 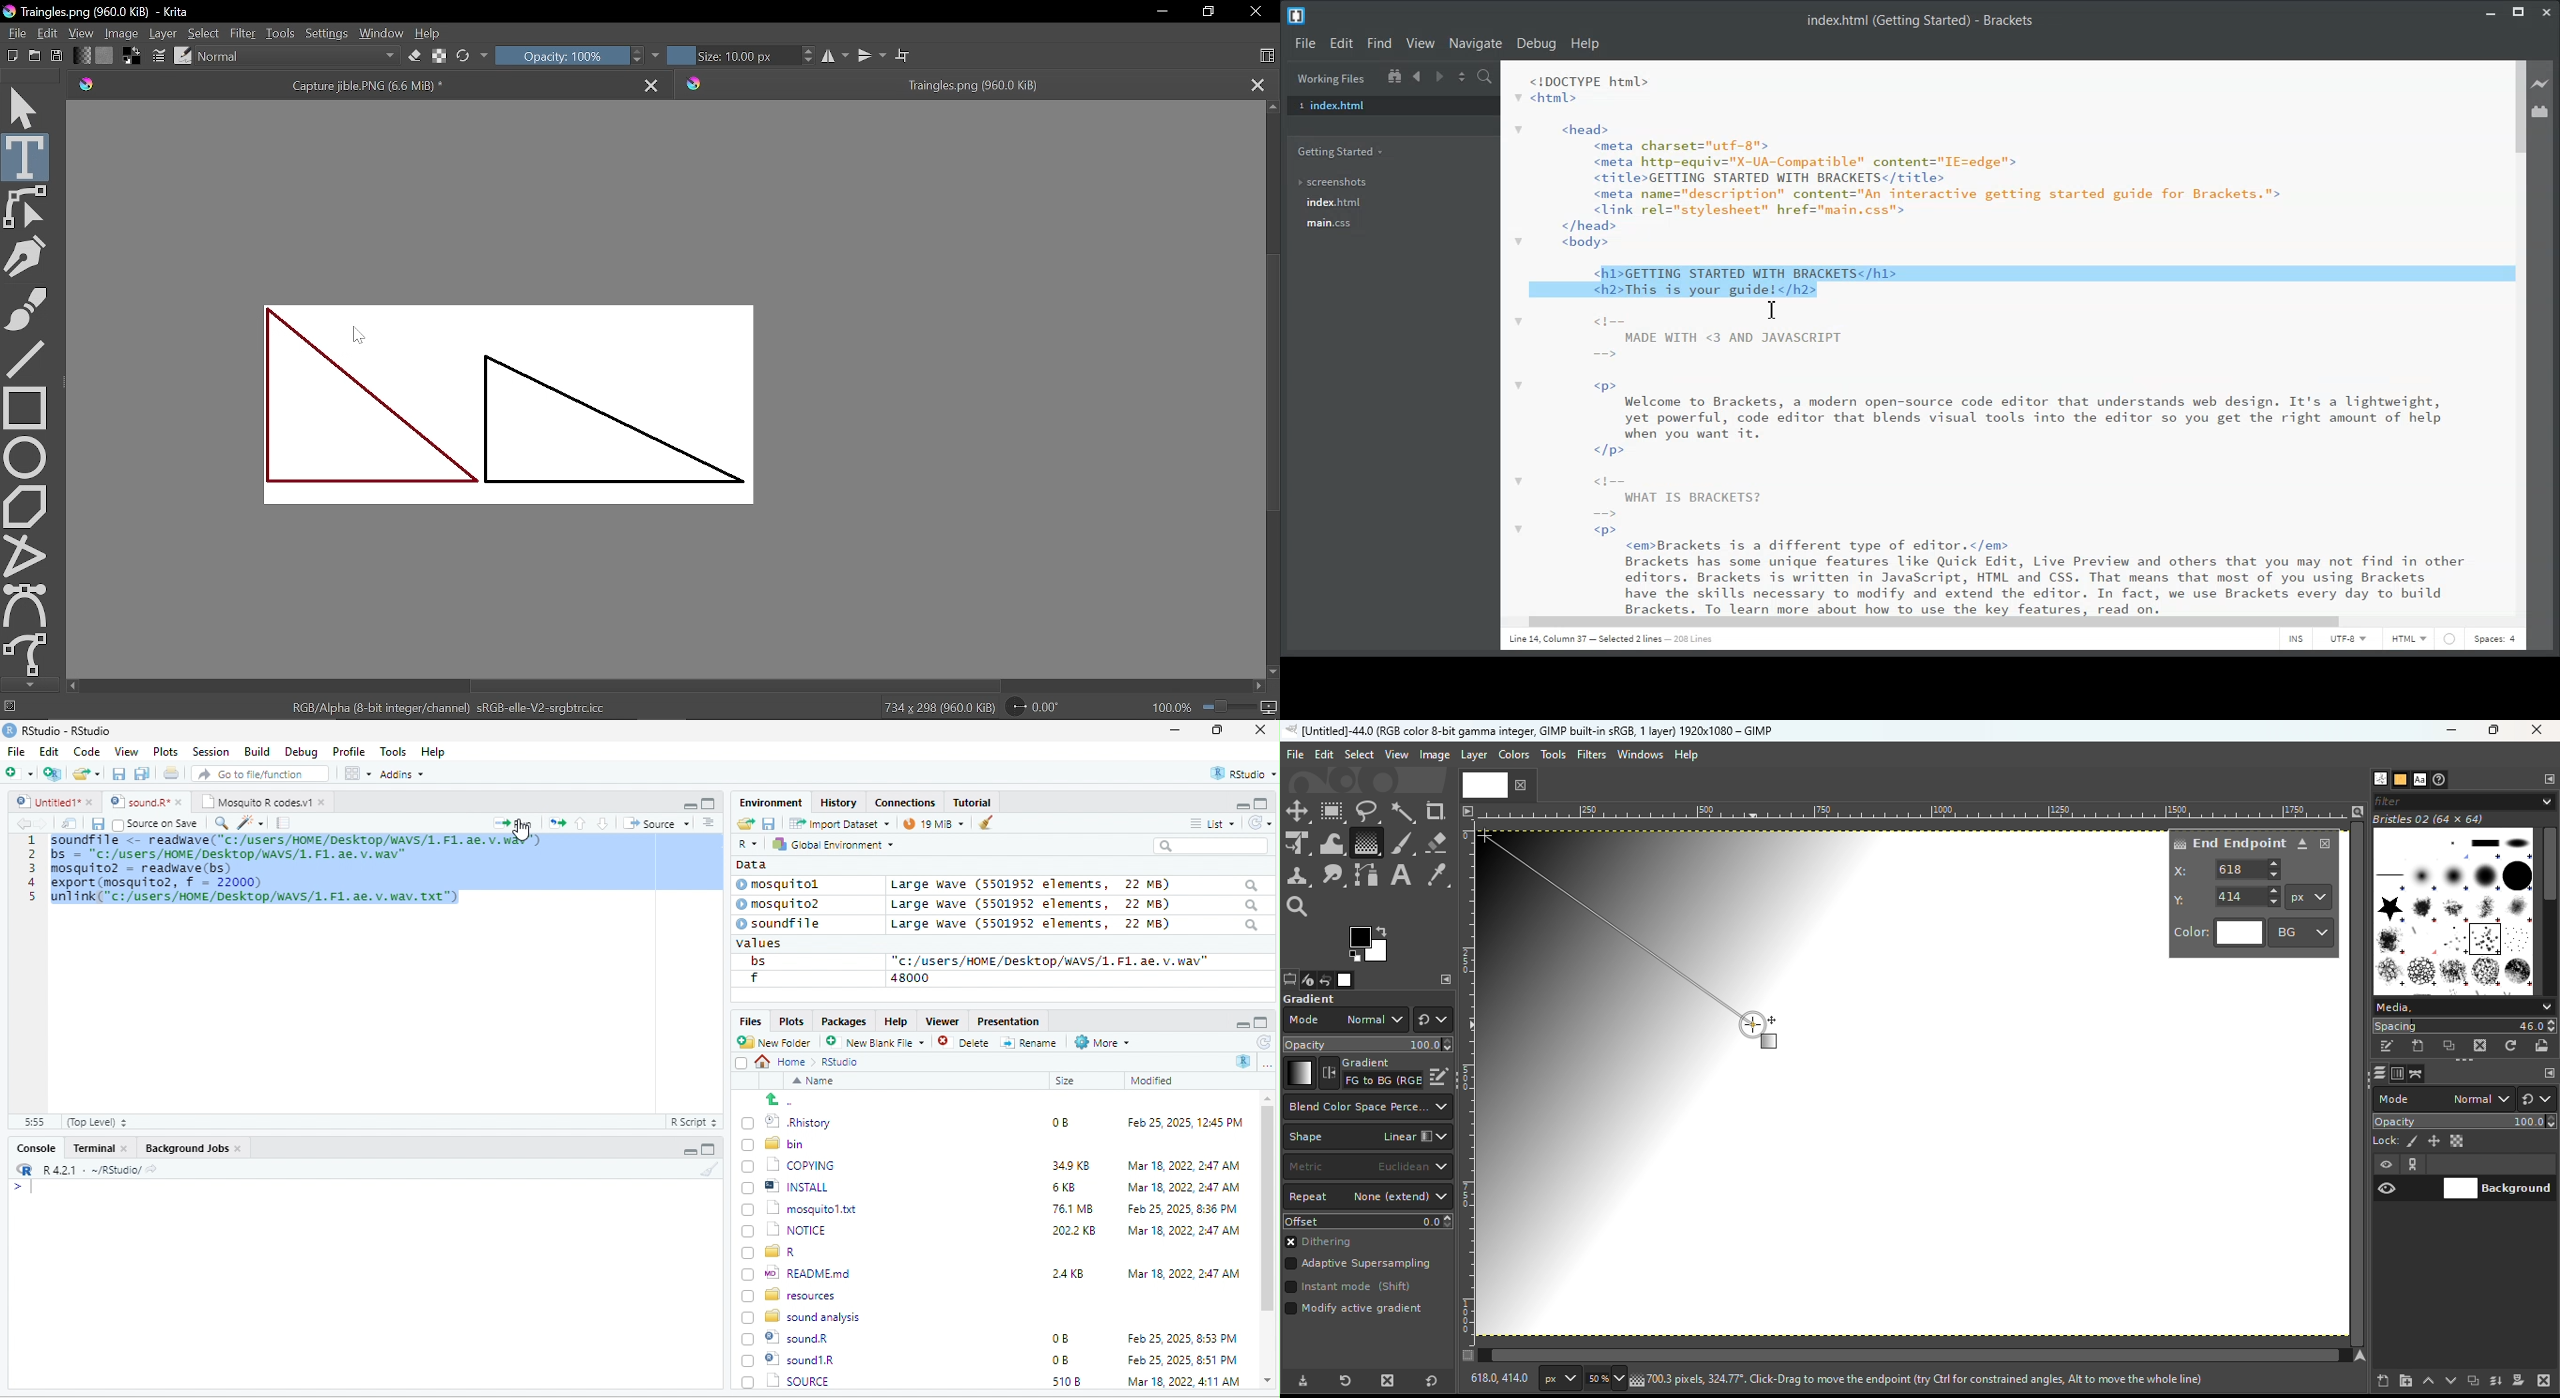 I want to click on refresh, so click(x=1262, y=1042).